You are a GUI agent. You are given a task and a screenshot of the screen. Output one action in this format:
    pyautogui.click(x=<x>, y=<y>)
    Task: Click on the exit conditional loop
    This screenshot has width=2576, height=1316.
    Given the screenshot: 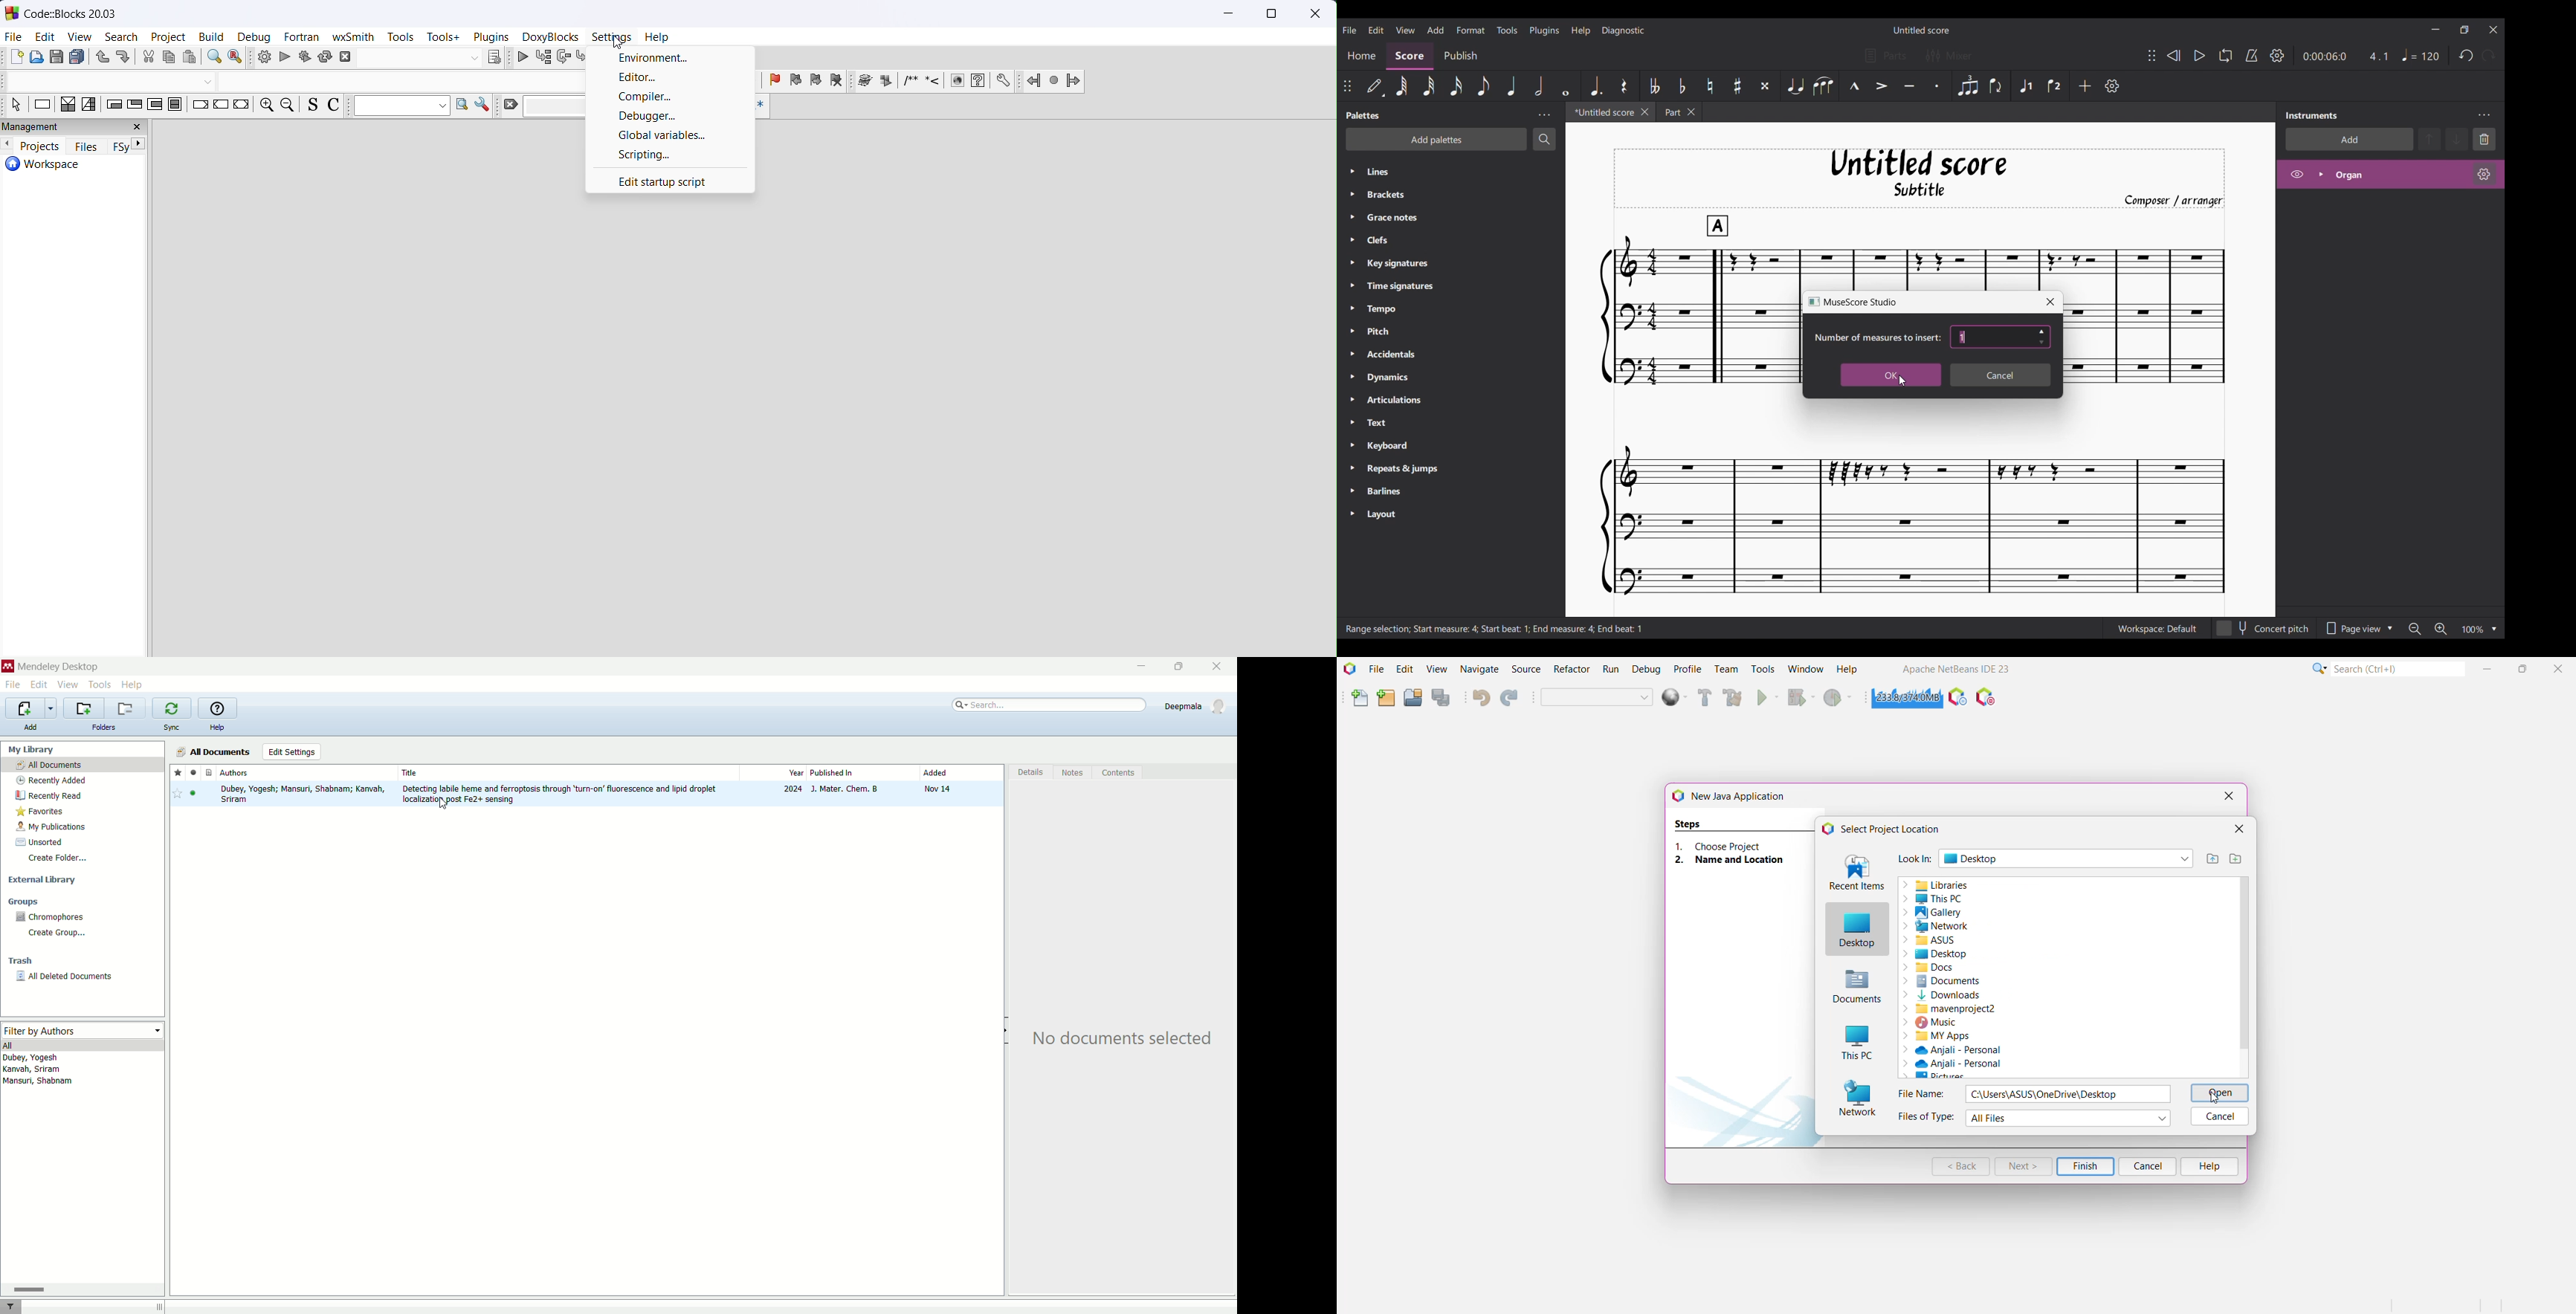 What is the action you would take?
    pyautogui.click(x=135, y=106)
    